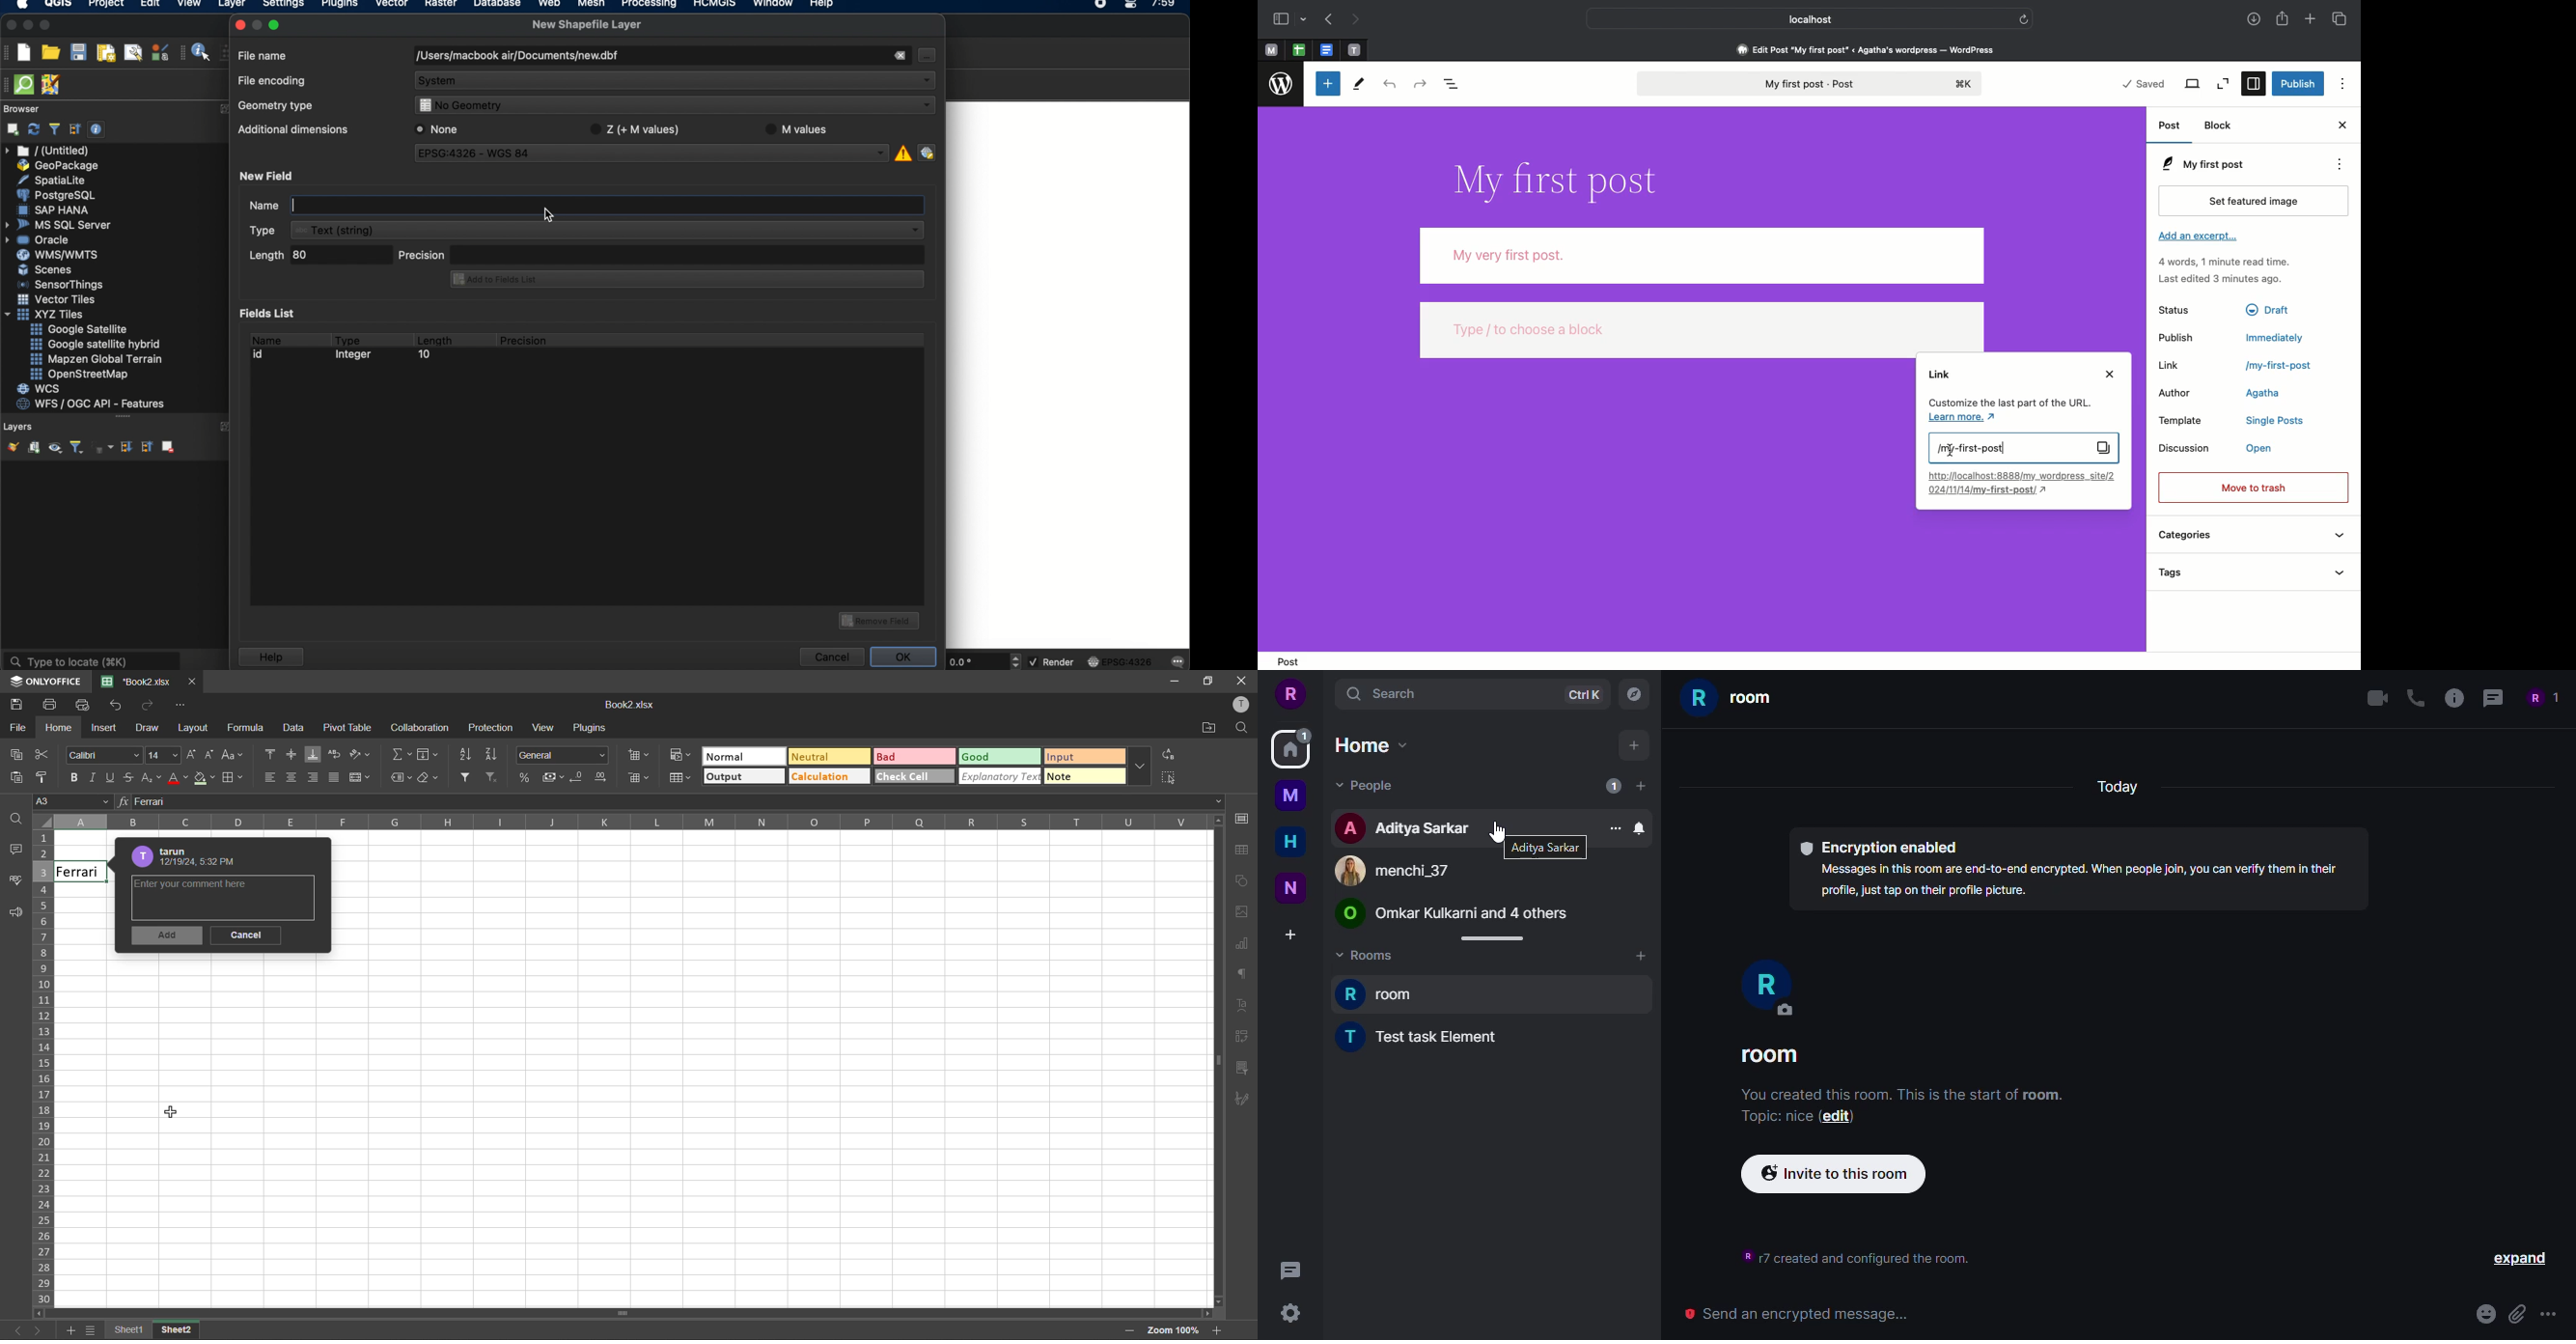 This screenshot has height=1344, width=2576. Describe the element at coordinates (2541, 697) in the screenshot. I see `people` at that location.